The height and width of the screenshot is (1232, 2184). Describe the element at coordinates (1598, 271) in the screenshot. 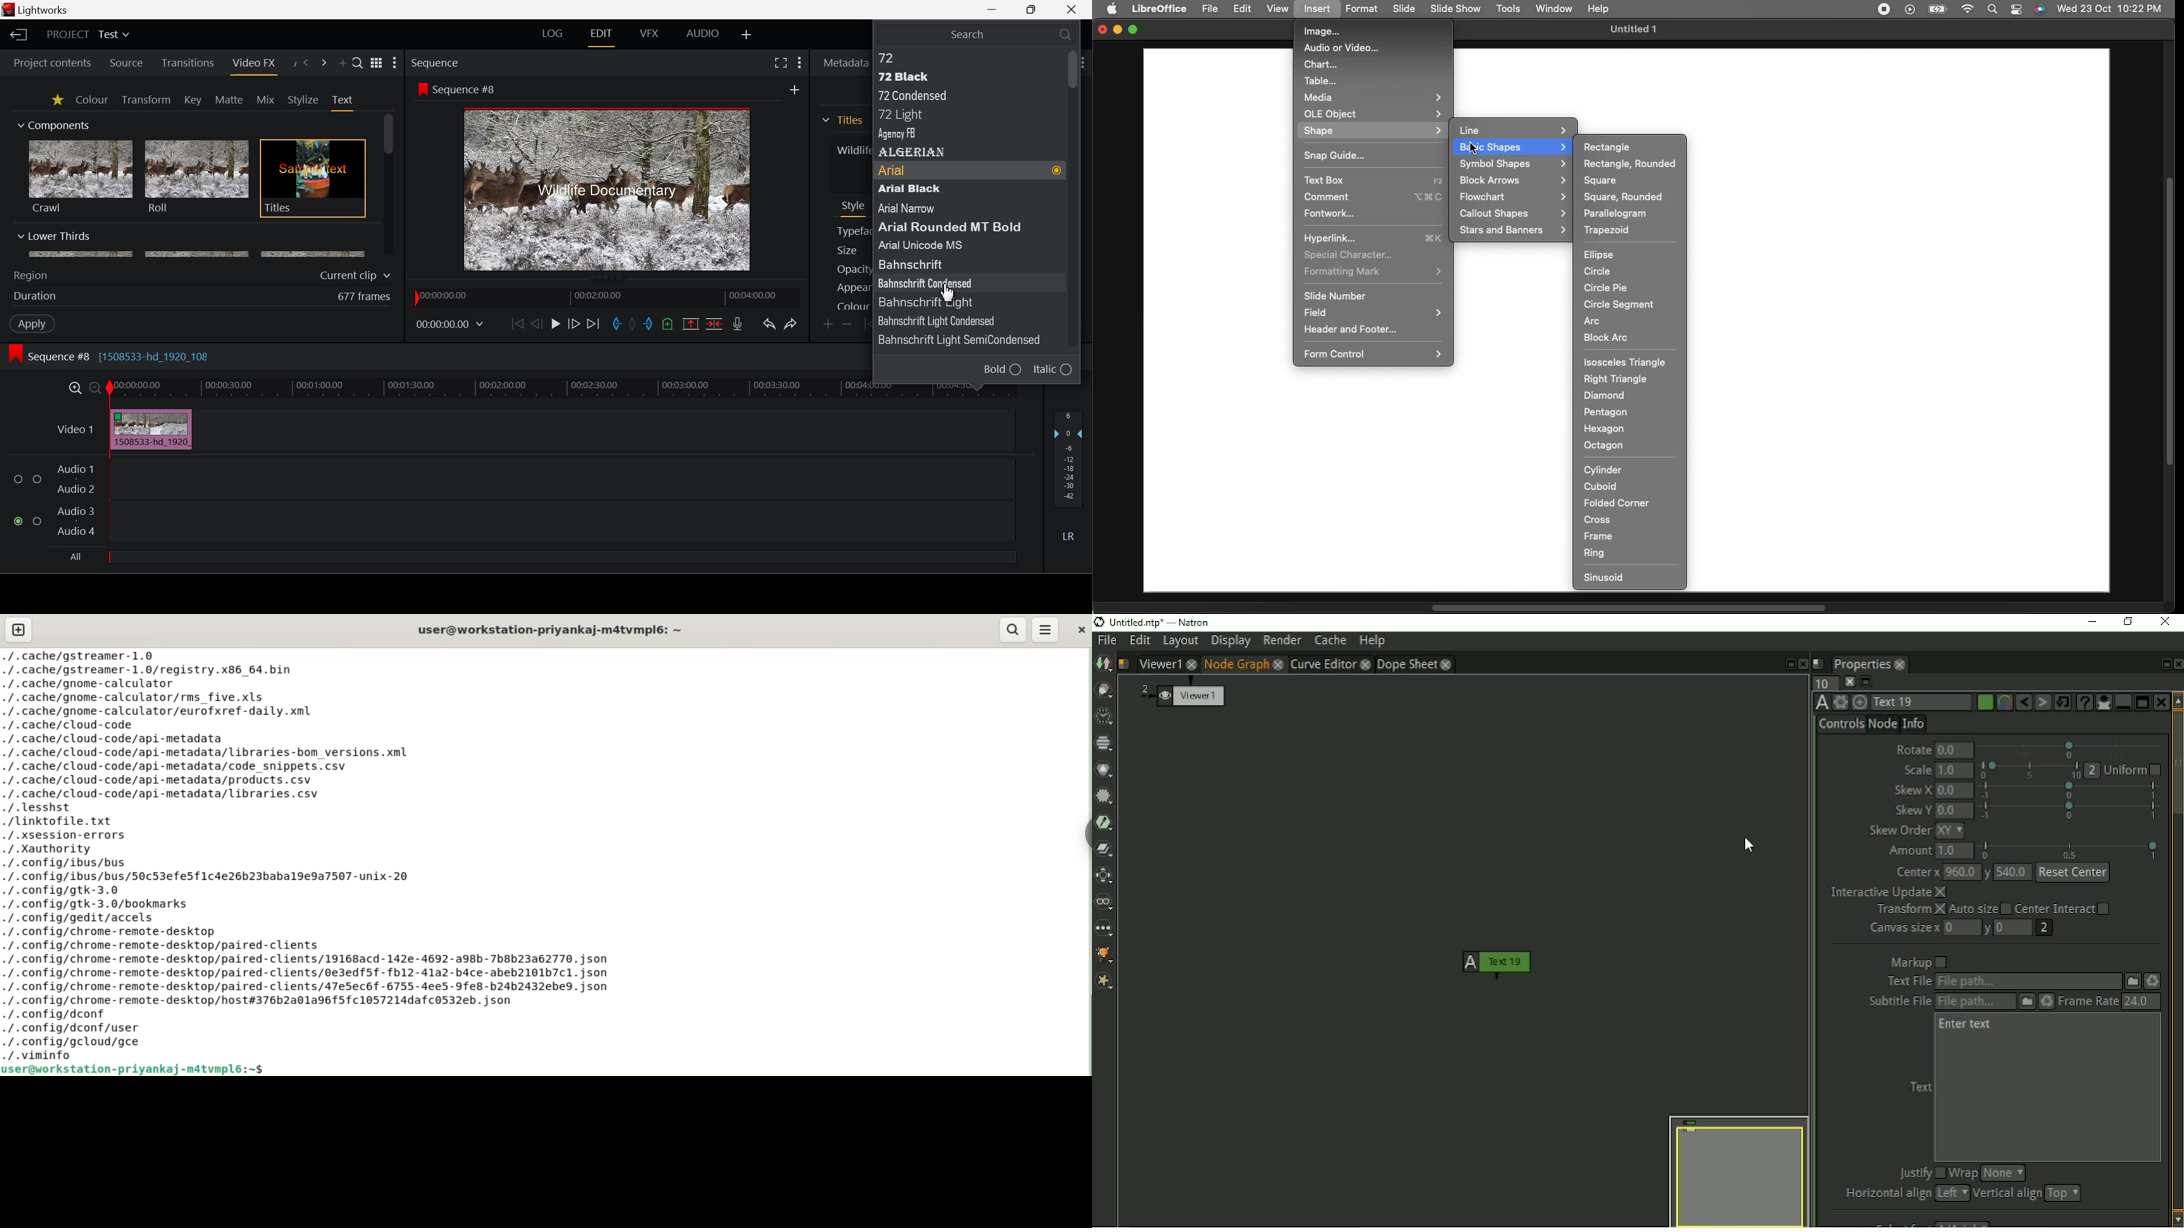

I see `Circle` at that location.